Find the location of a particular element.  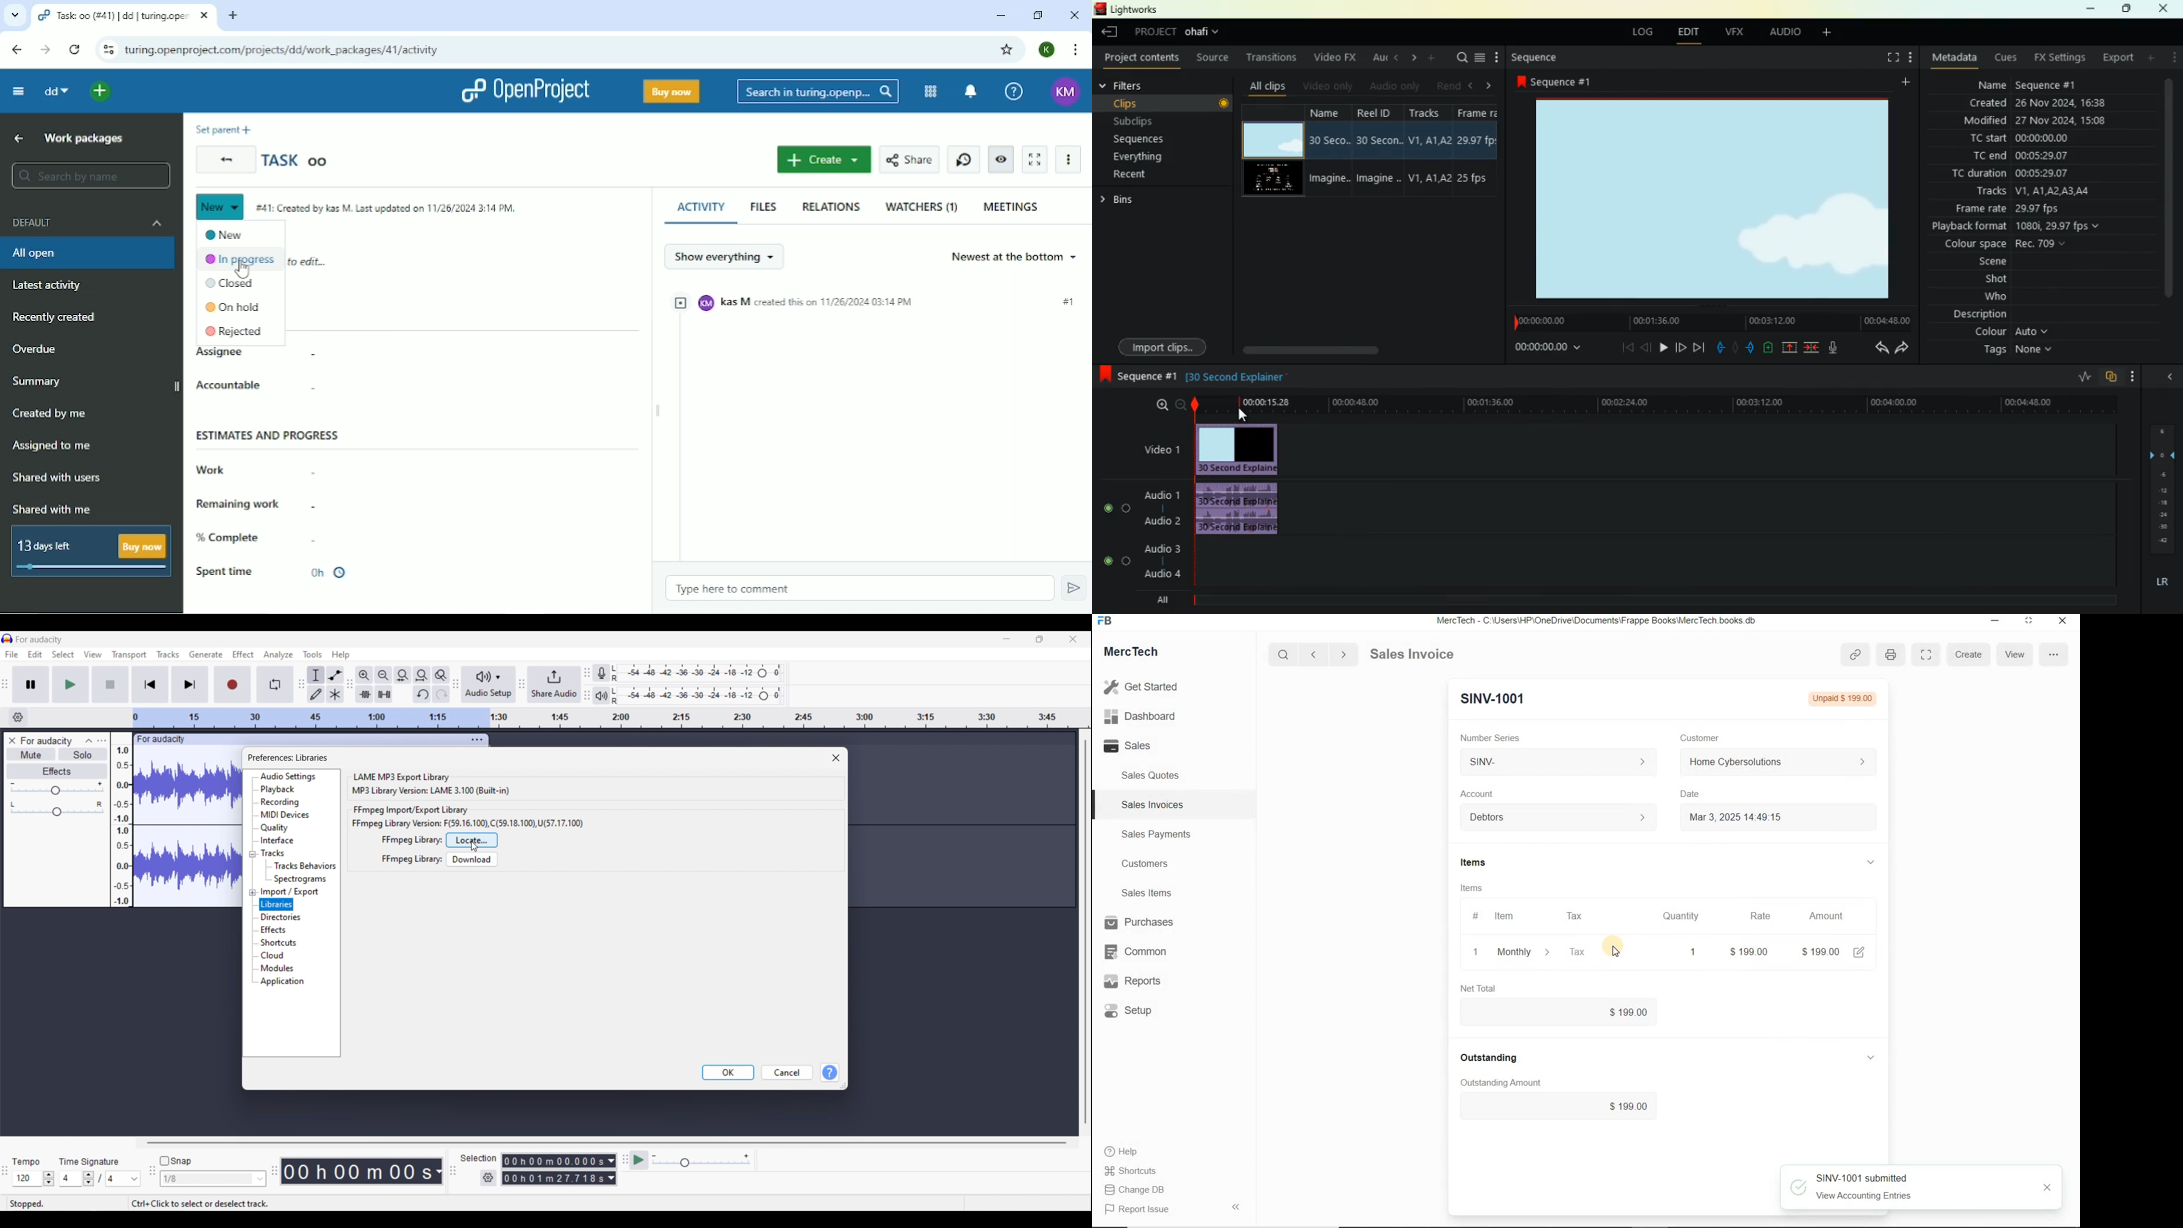

screen is located at coordinates (1890, 59).